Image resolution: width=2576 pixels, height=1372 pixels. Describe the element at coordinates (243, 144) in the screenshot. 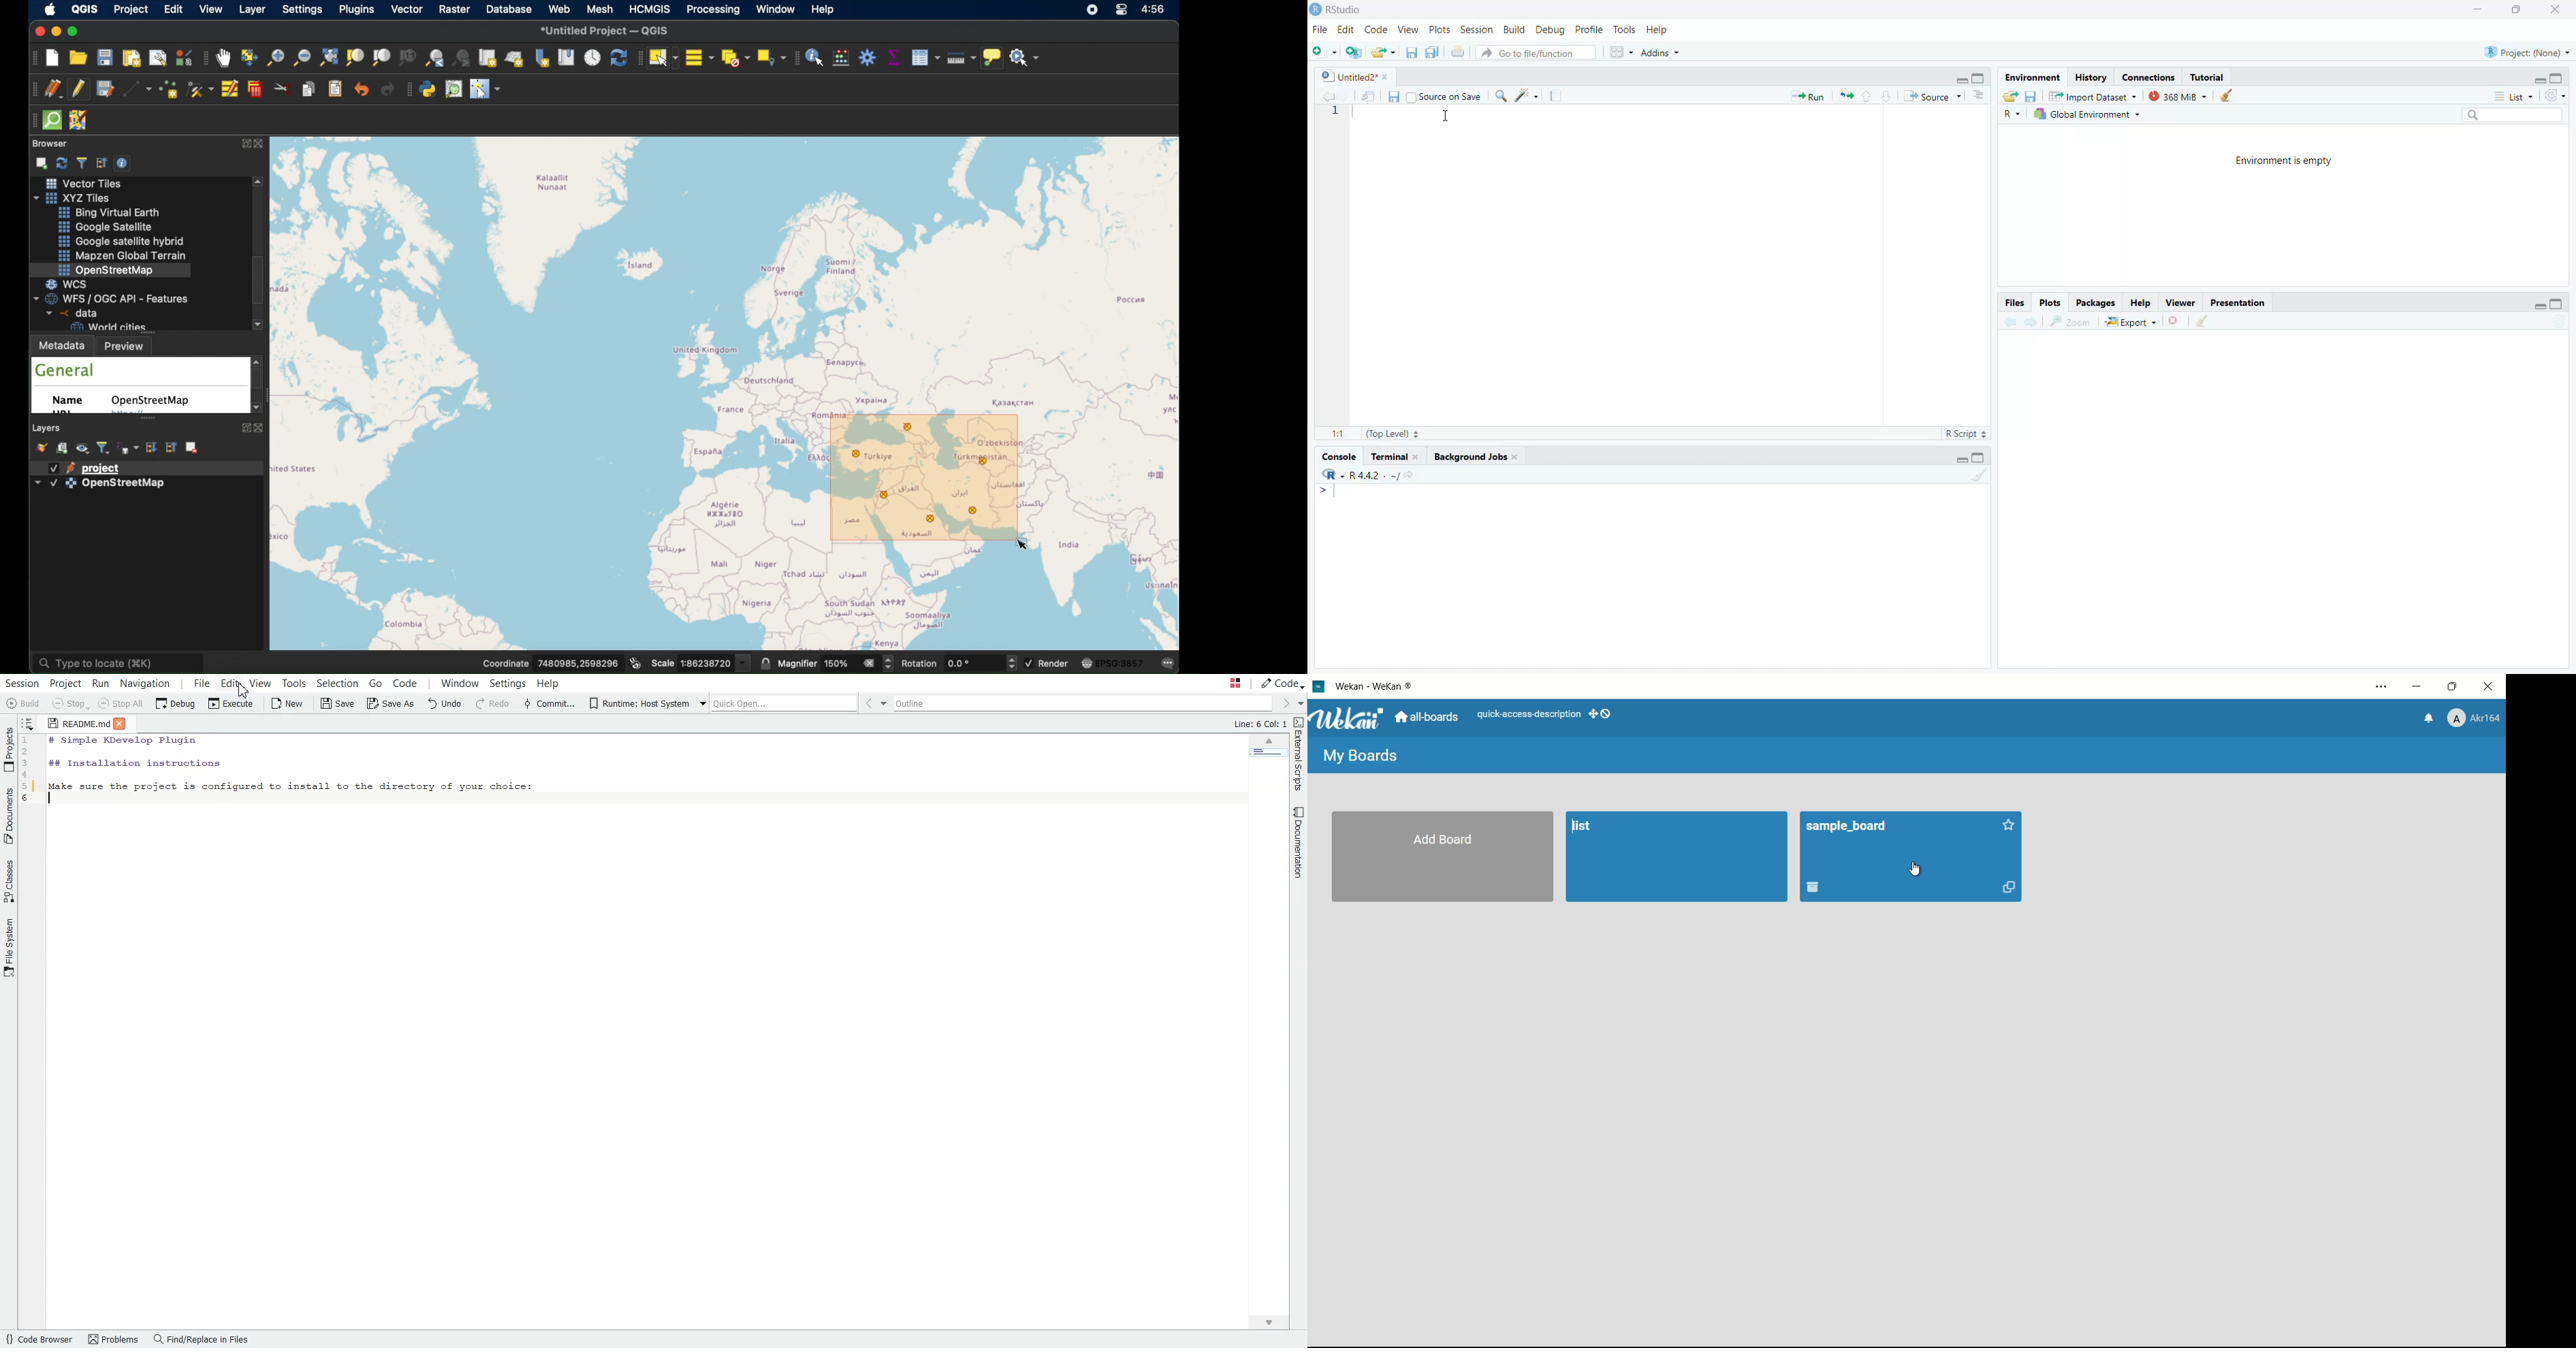

I see `expand` at that location.